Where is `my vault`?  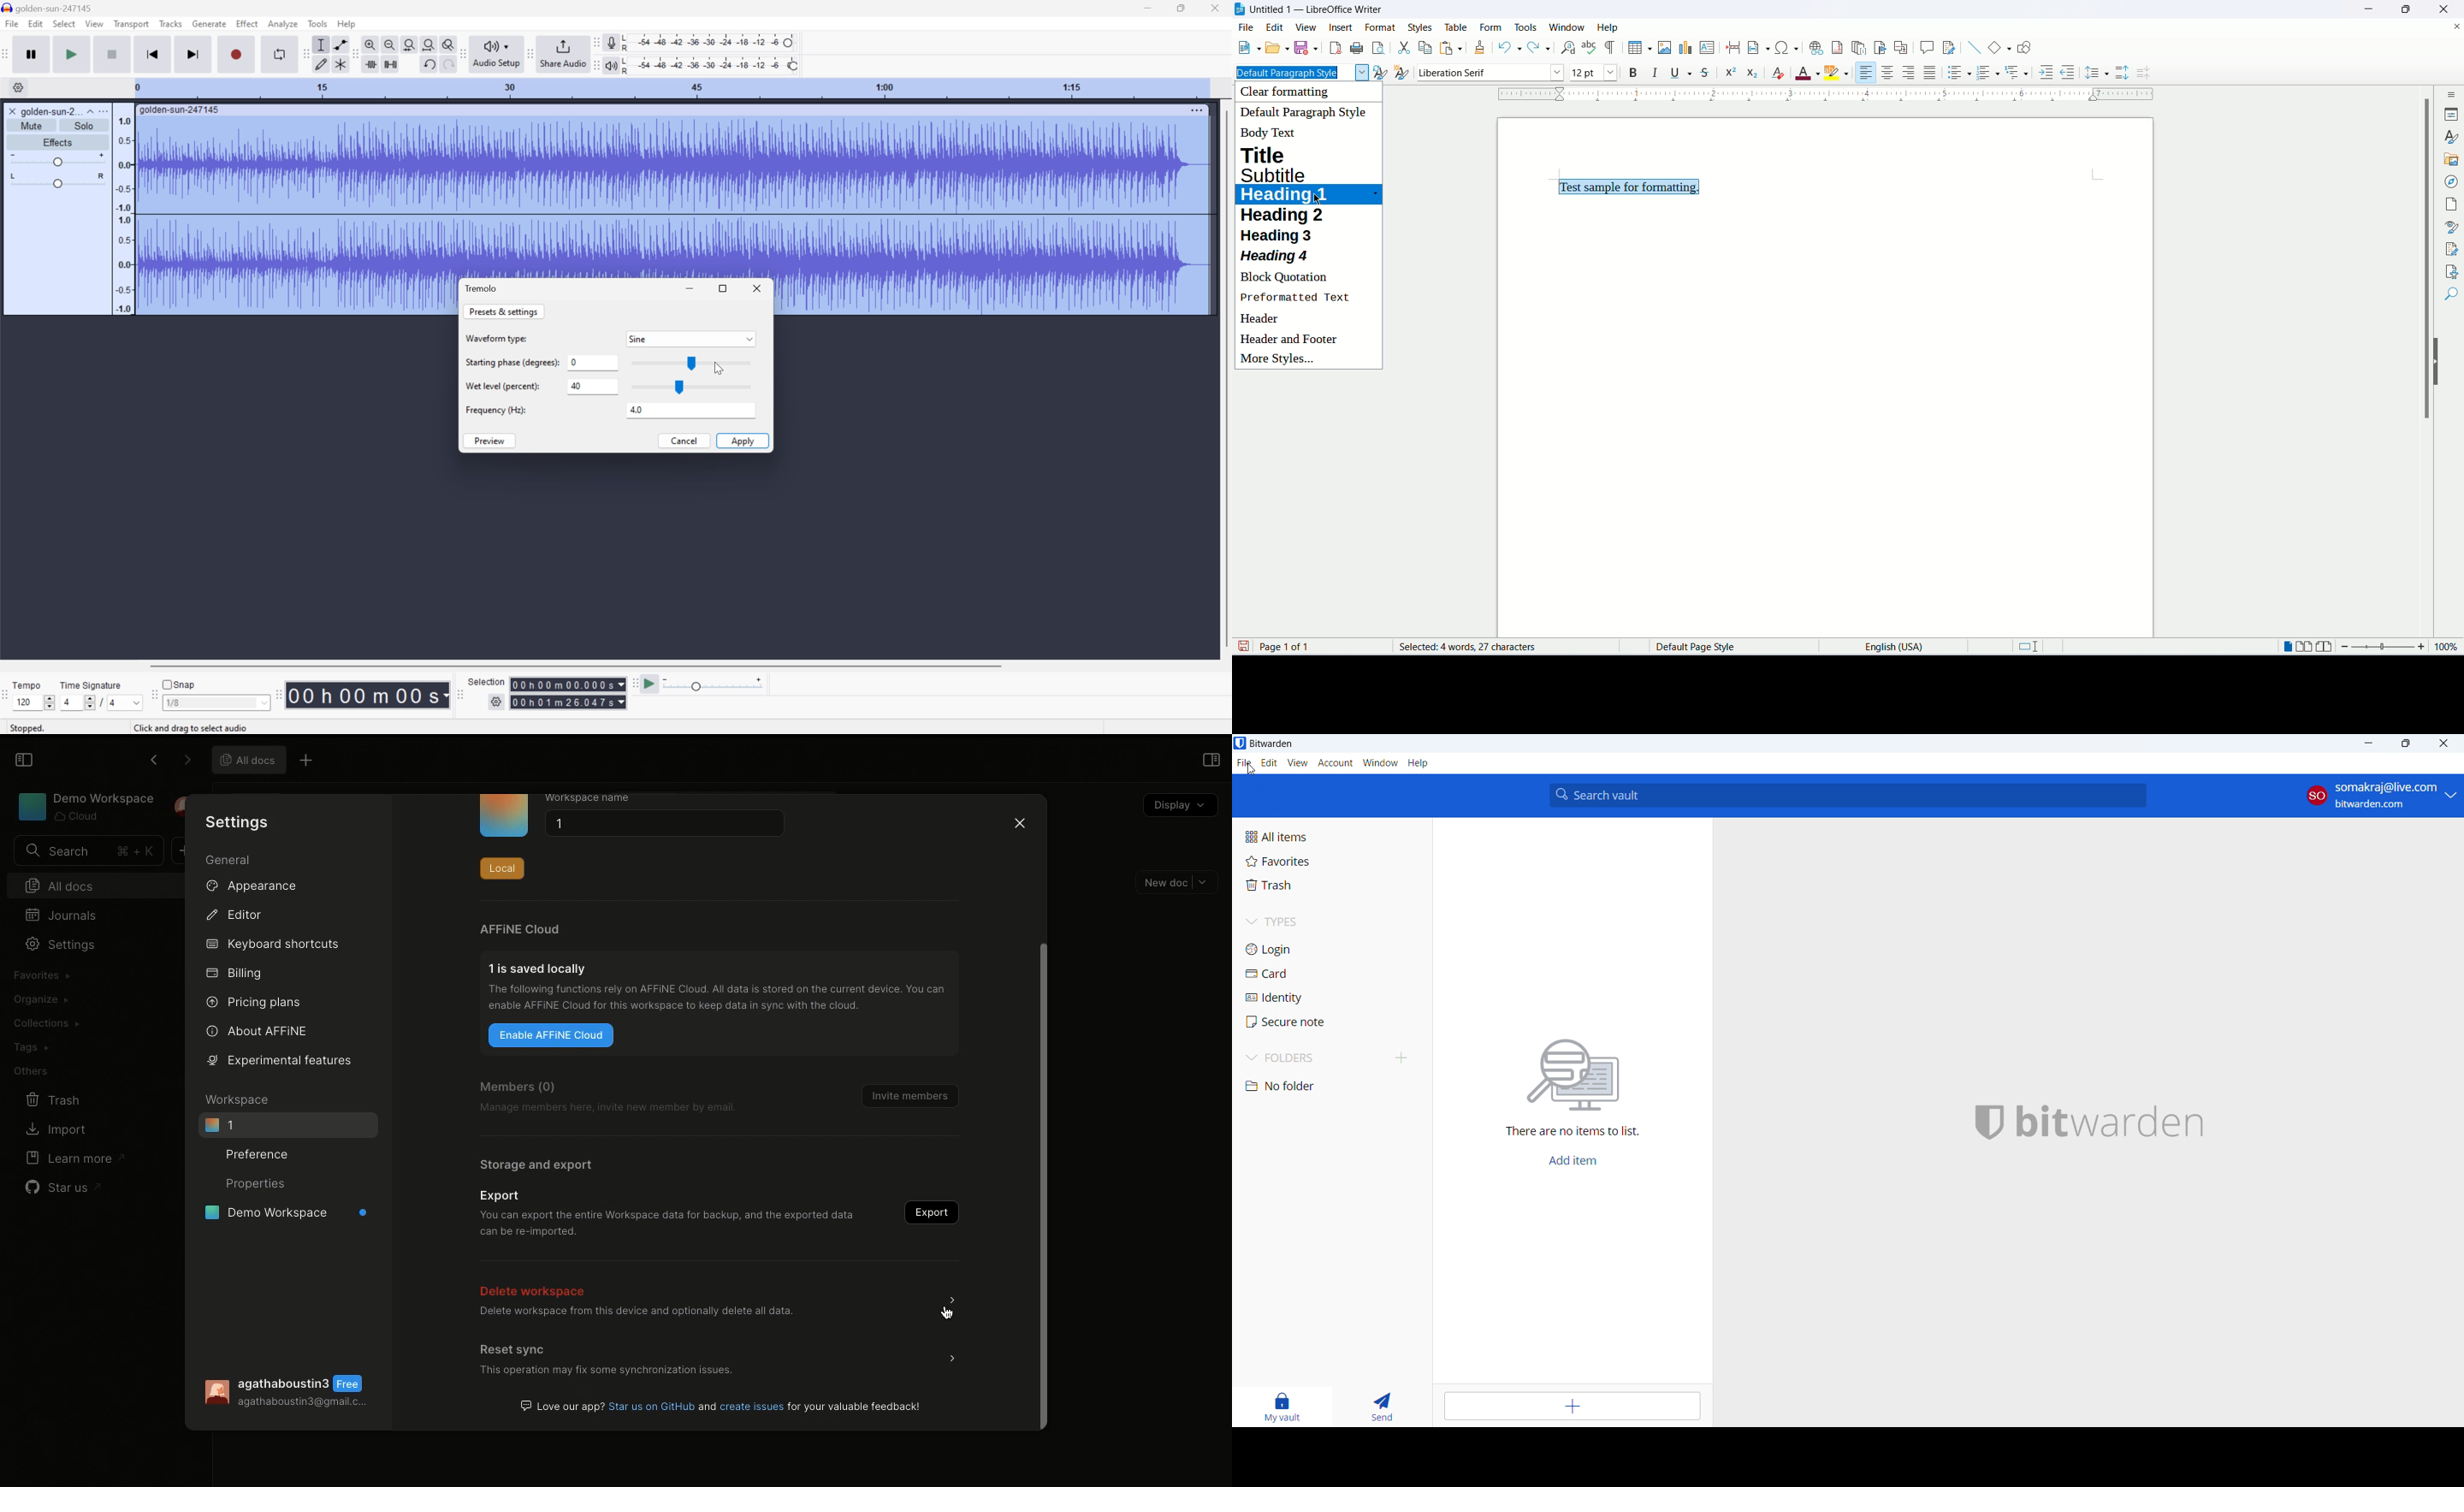
my vault is located at coordinates (1283, 1407).